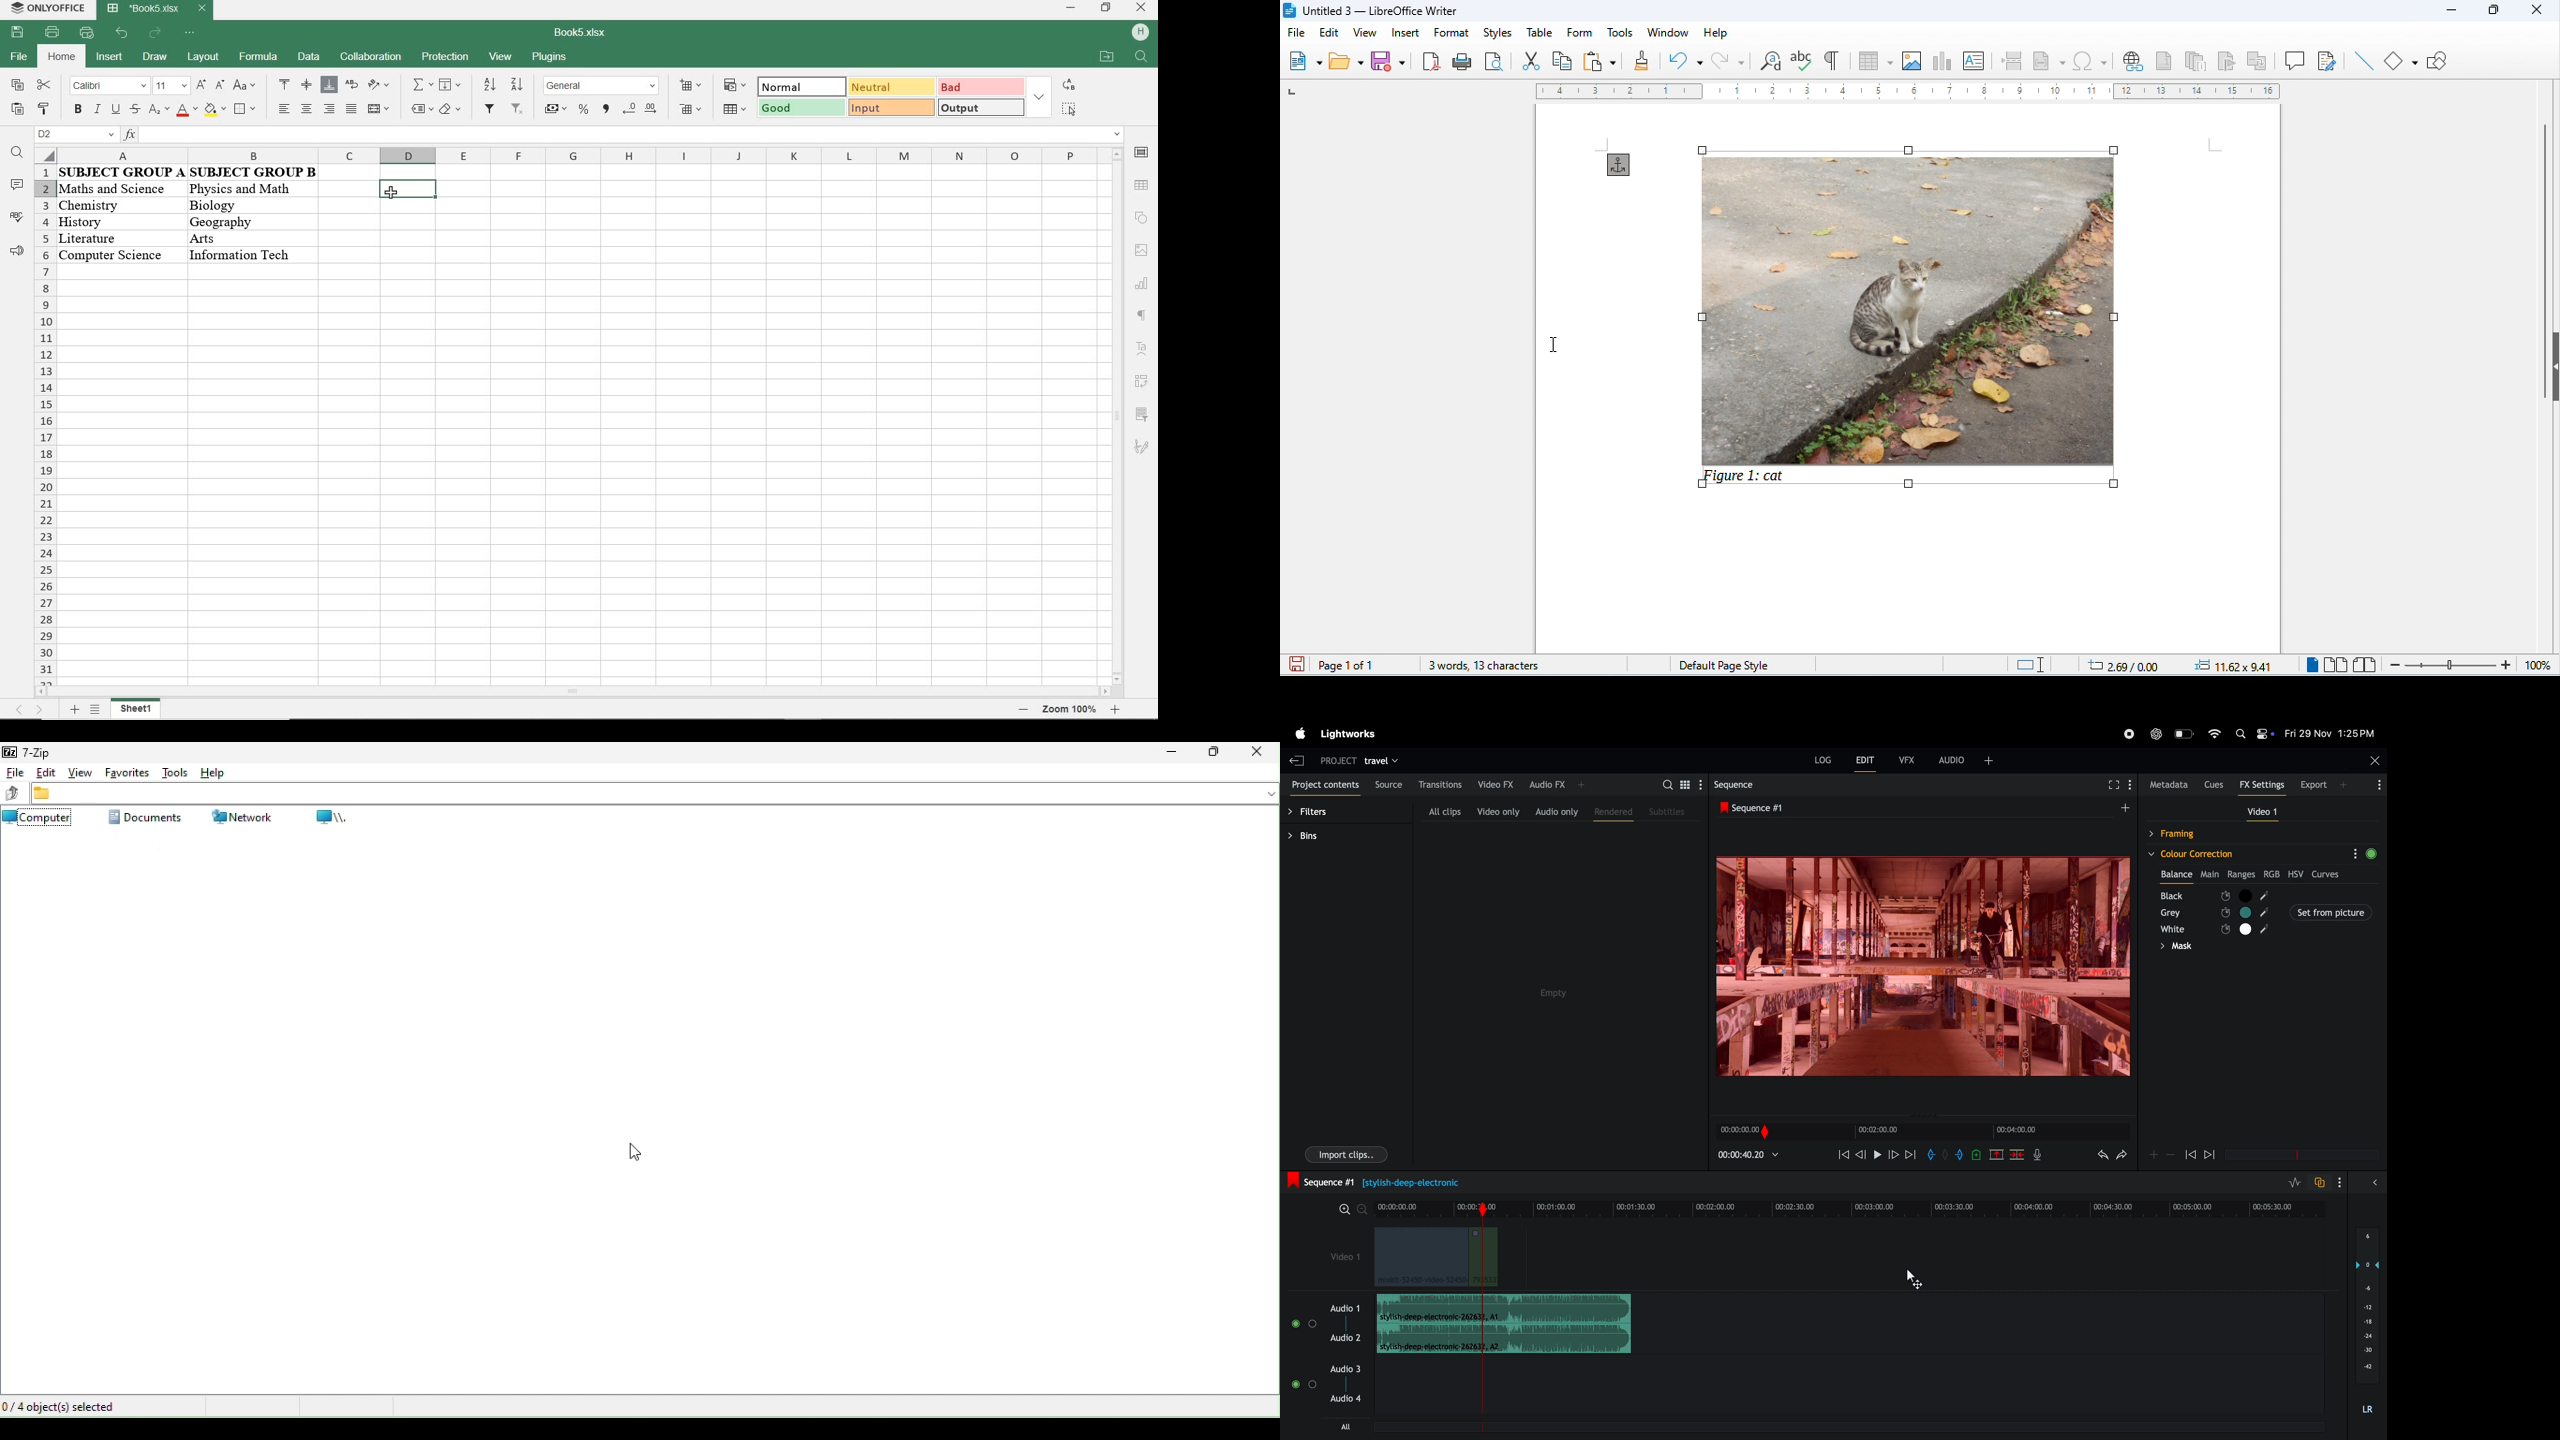 The width and height of the screenshot is (2576, 1456). What do you see at coordinates (1405, 32) in the screenshot?
I see `insert` at bounding box center [1405, 32].